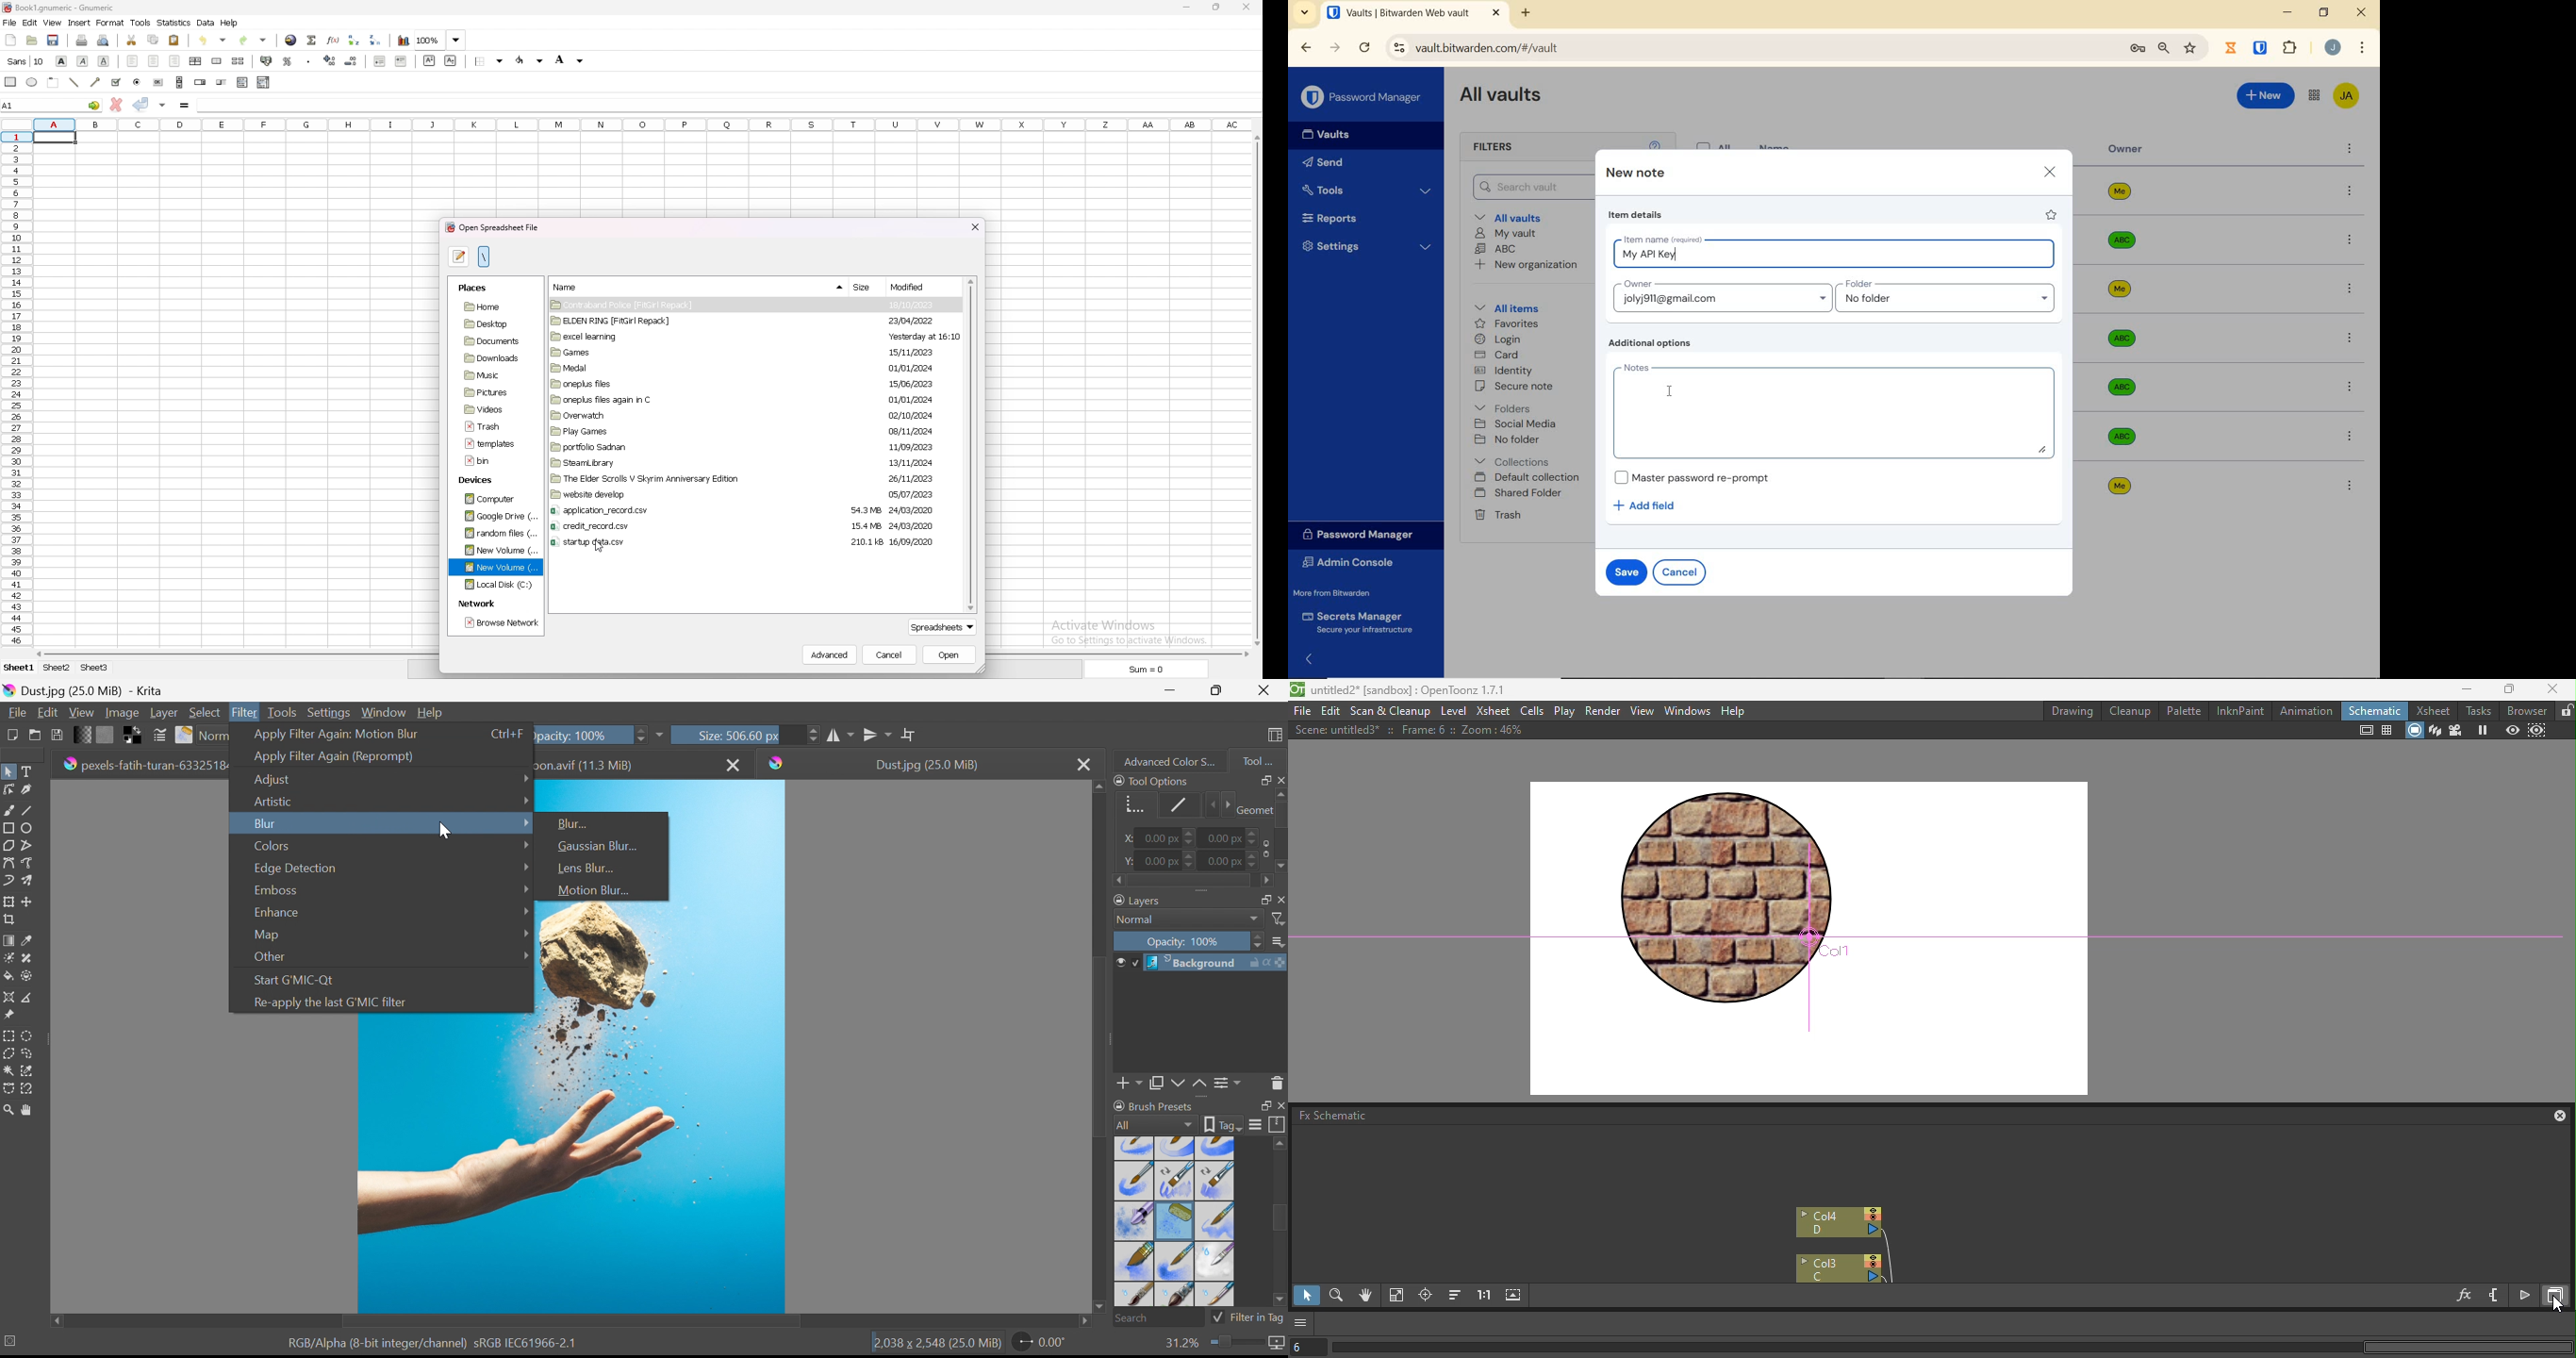 The image size is (2576, 1372). Describe the element at coordinates (2351, 435) in the screenshot. I see `more options` at that location.